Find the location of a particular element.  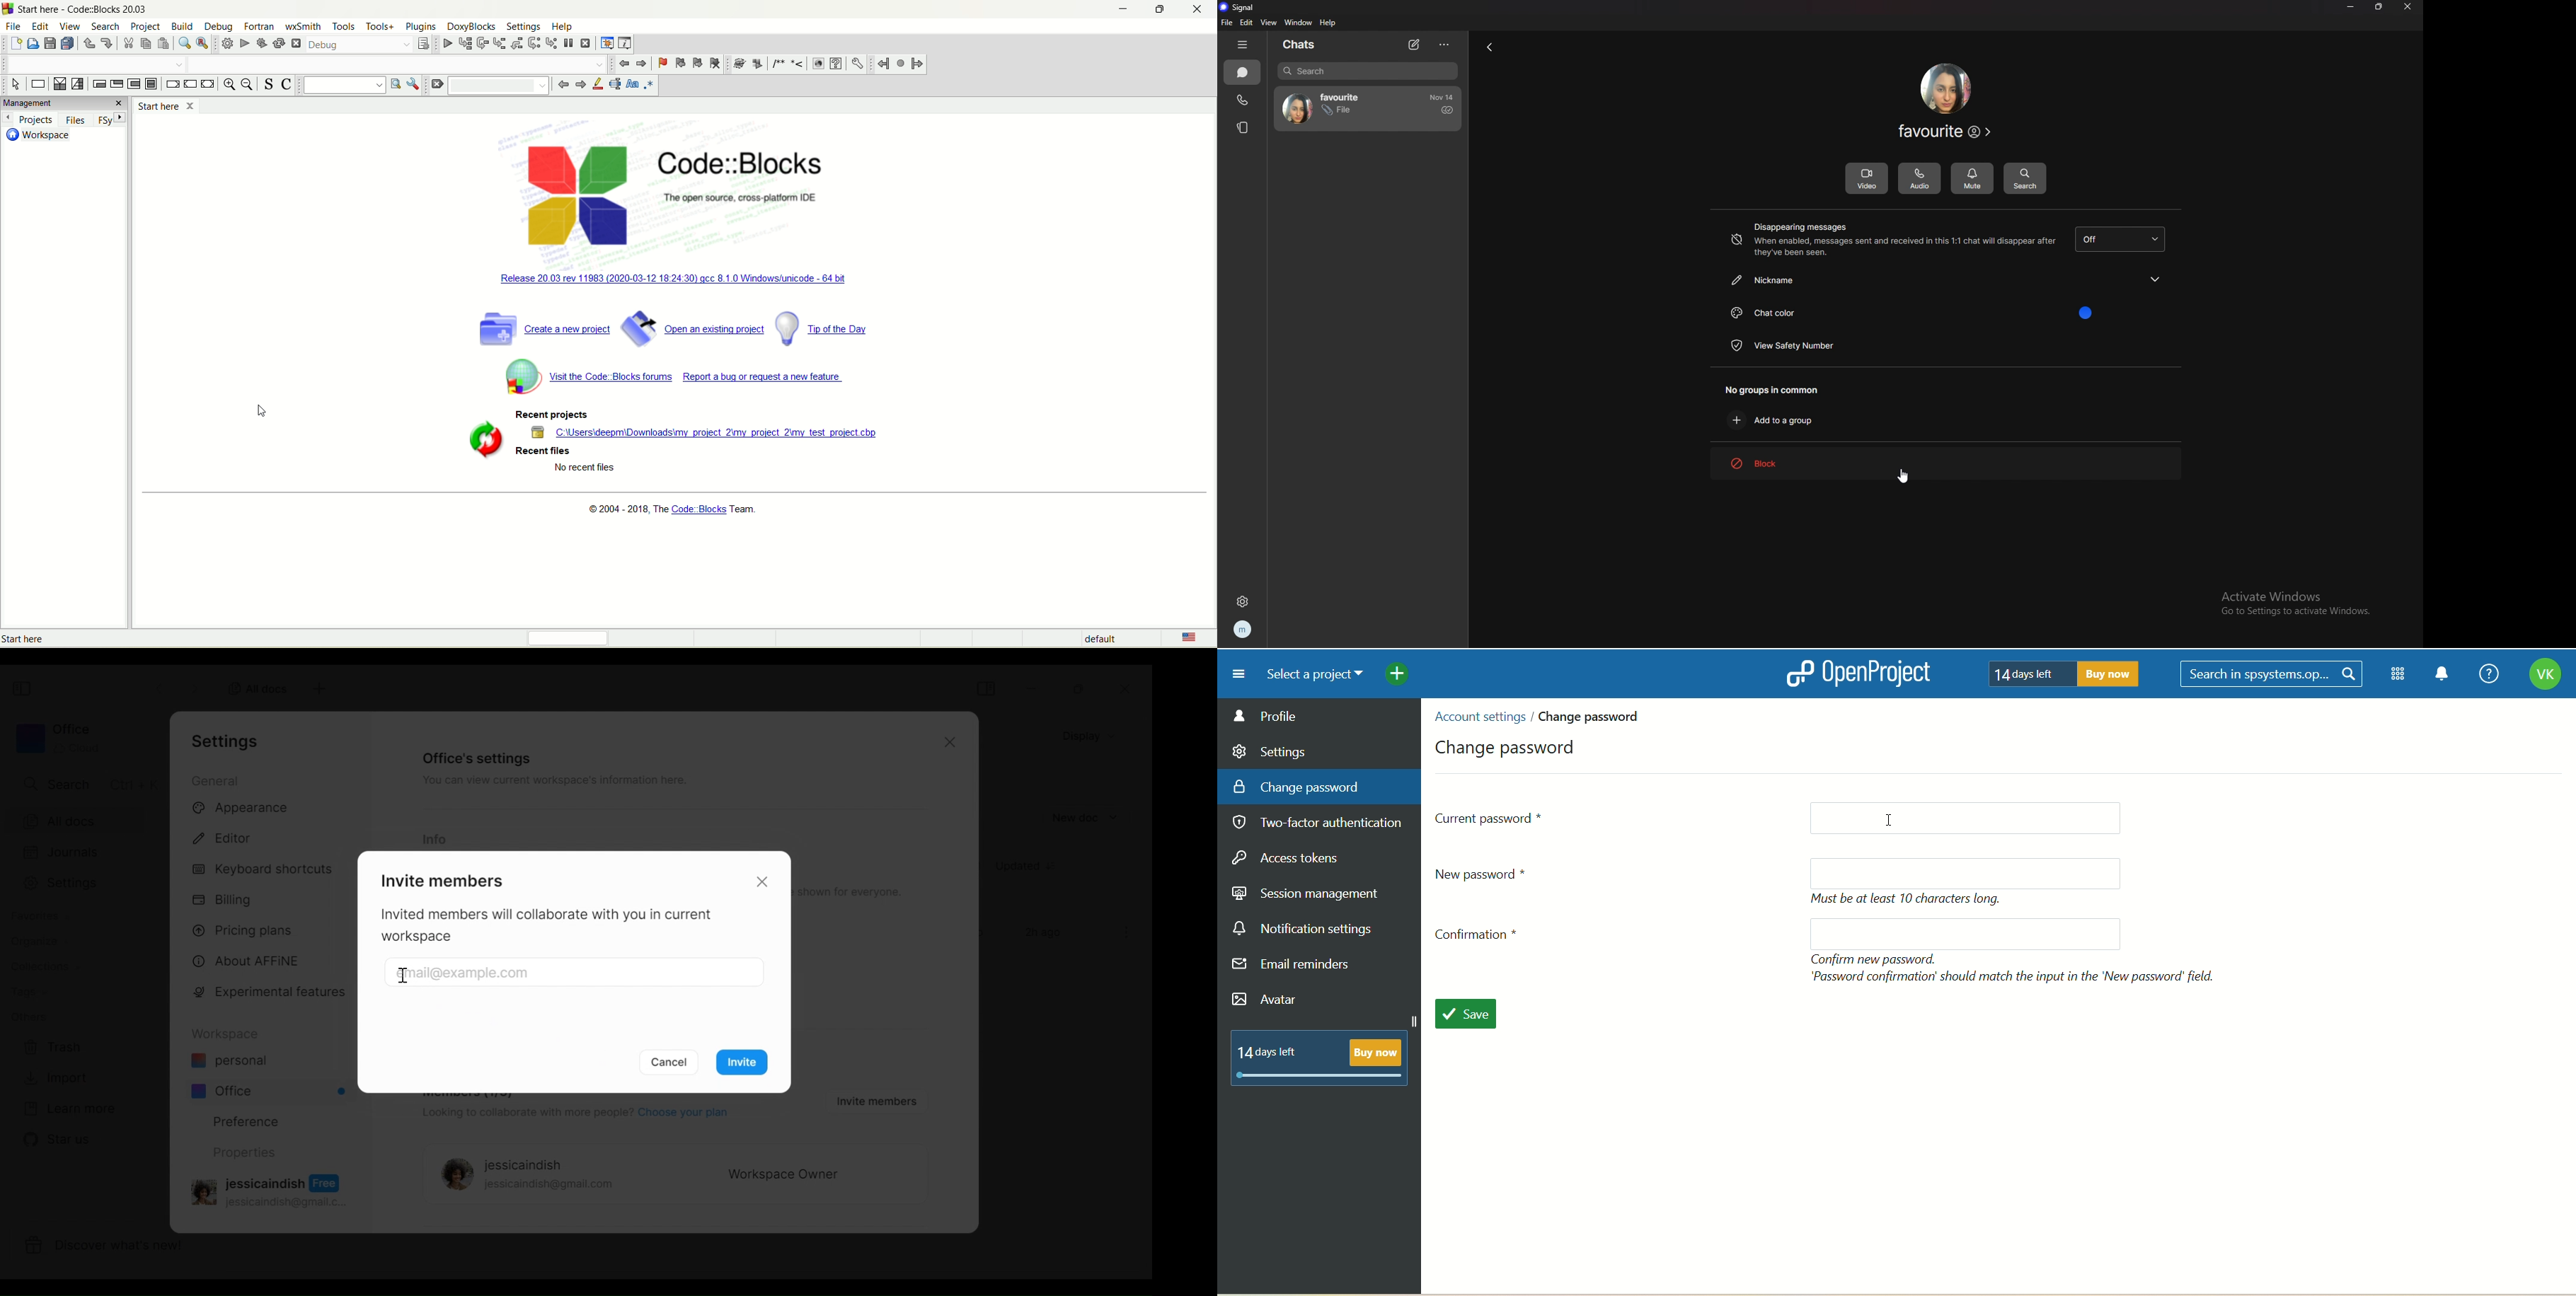

Go Forward is located at coordinates (195, 686).